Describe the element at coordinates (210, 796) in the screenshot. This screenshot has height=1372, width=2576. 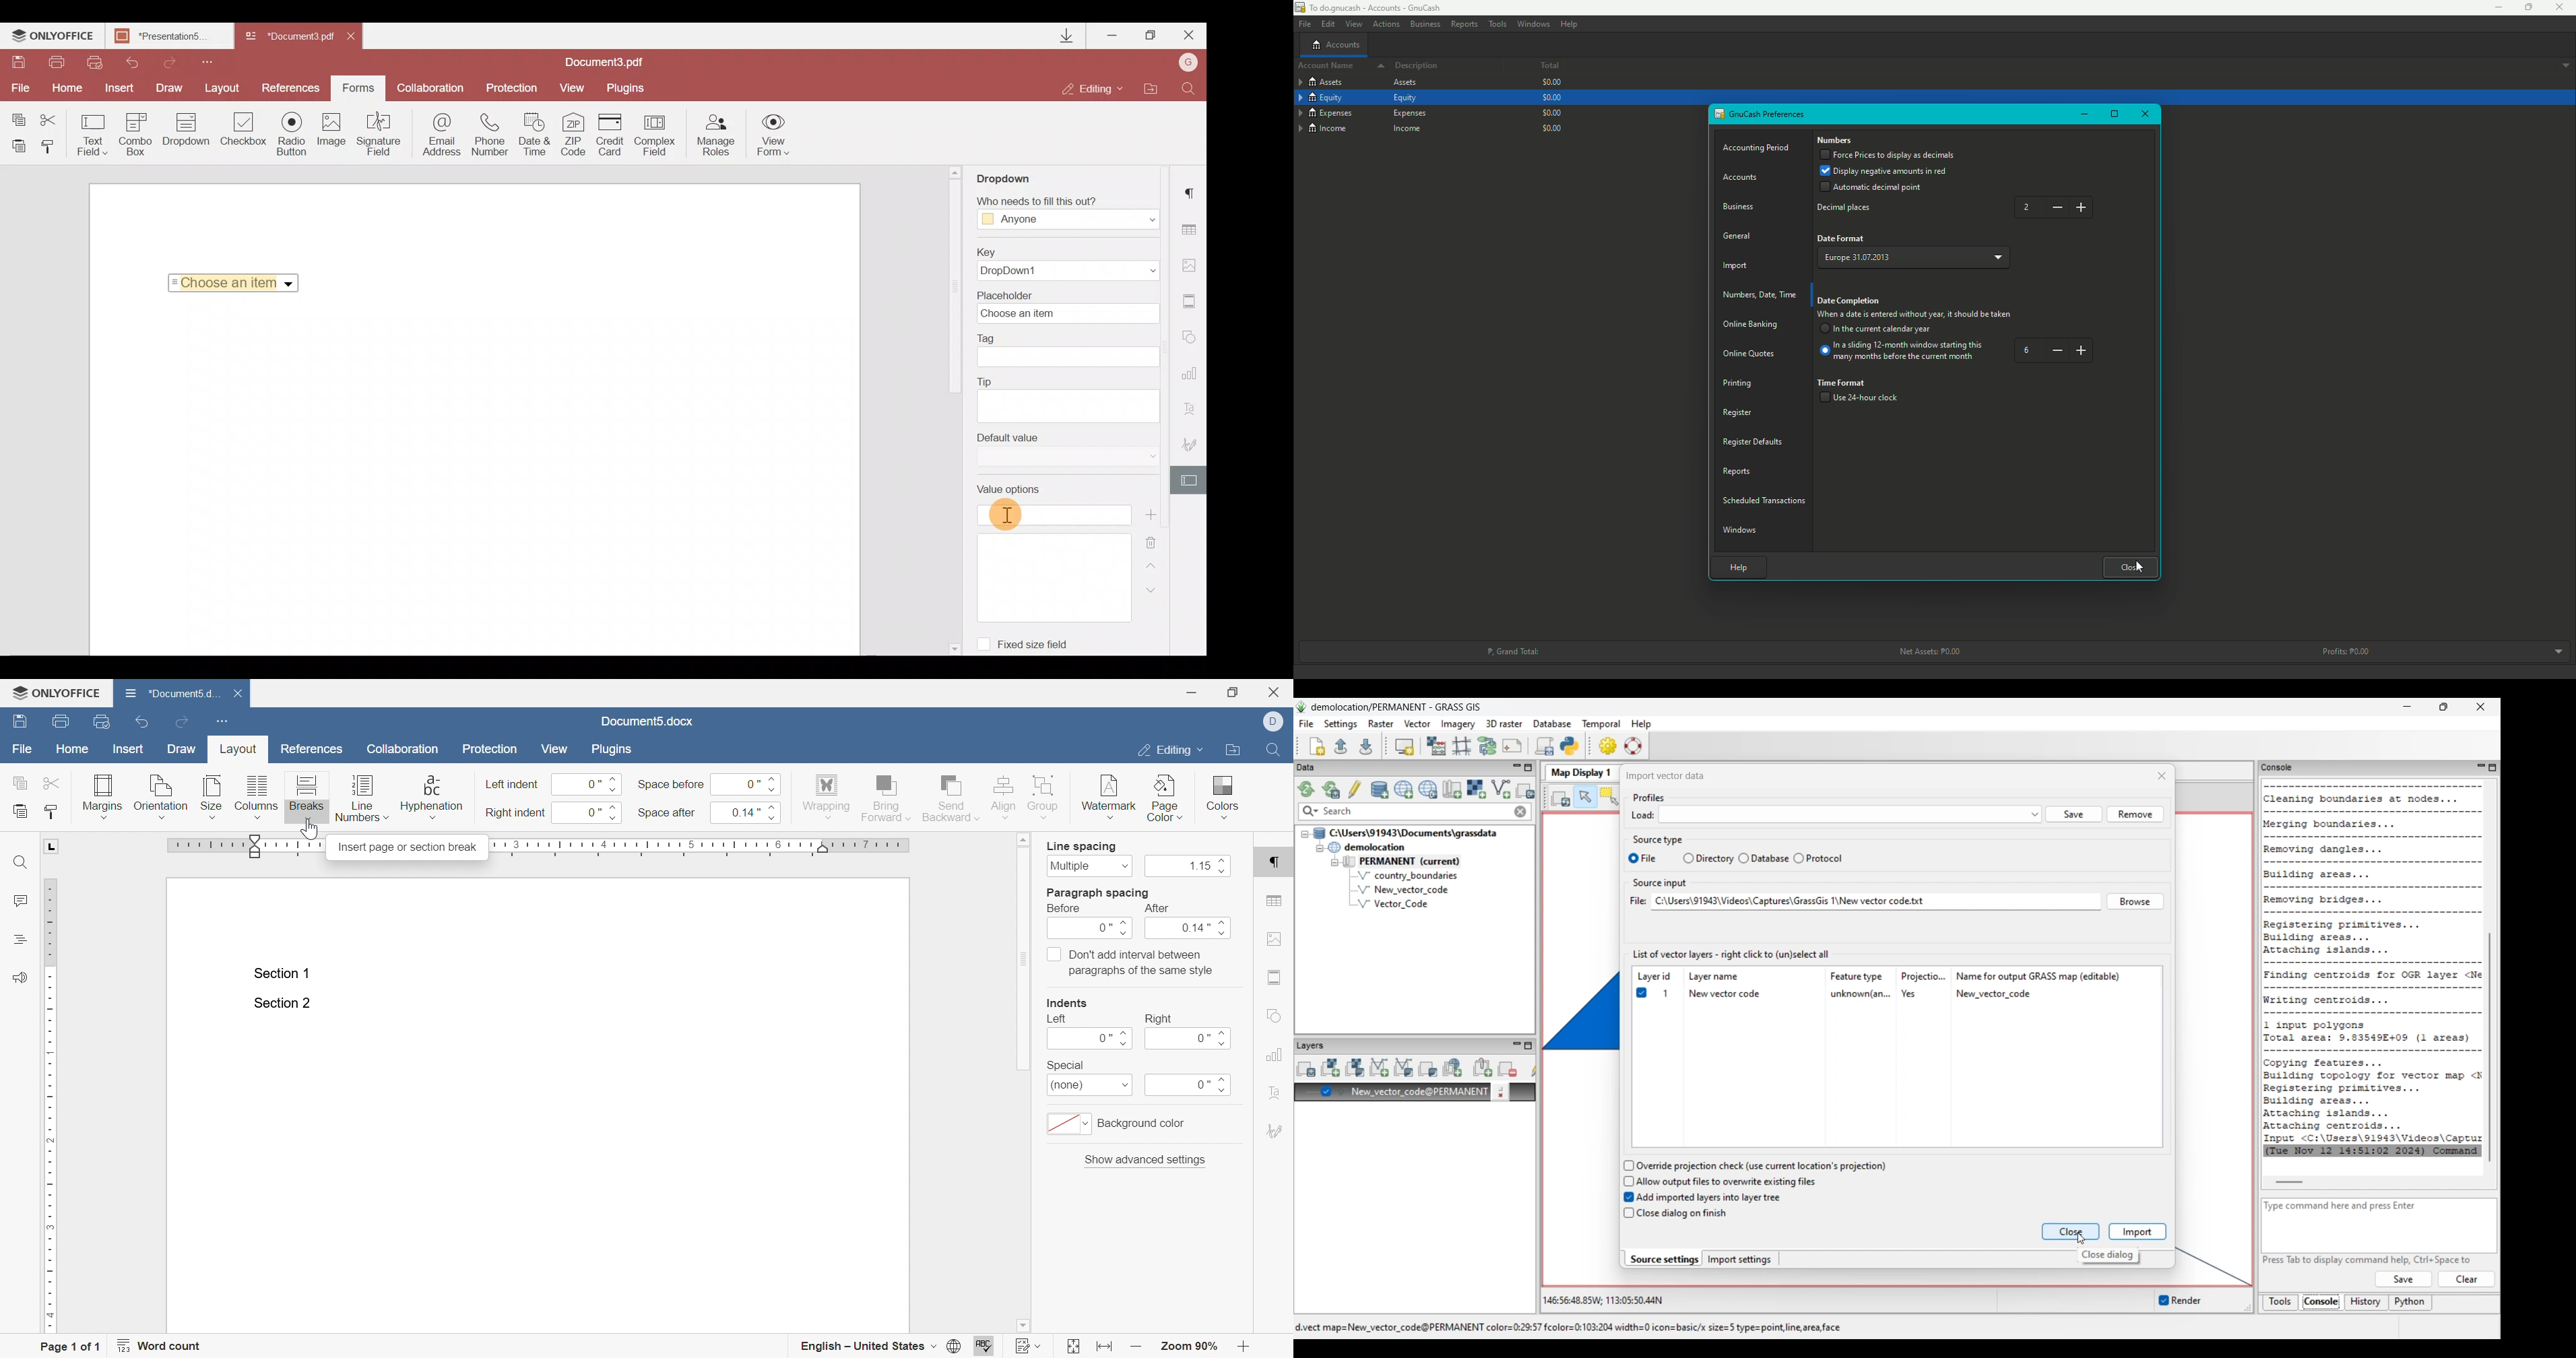
I see `size` at that location.